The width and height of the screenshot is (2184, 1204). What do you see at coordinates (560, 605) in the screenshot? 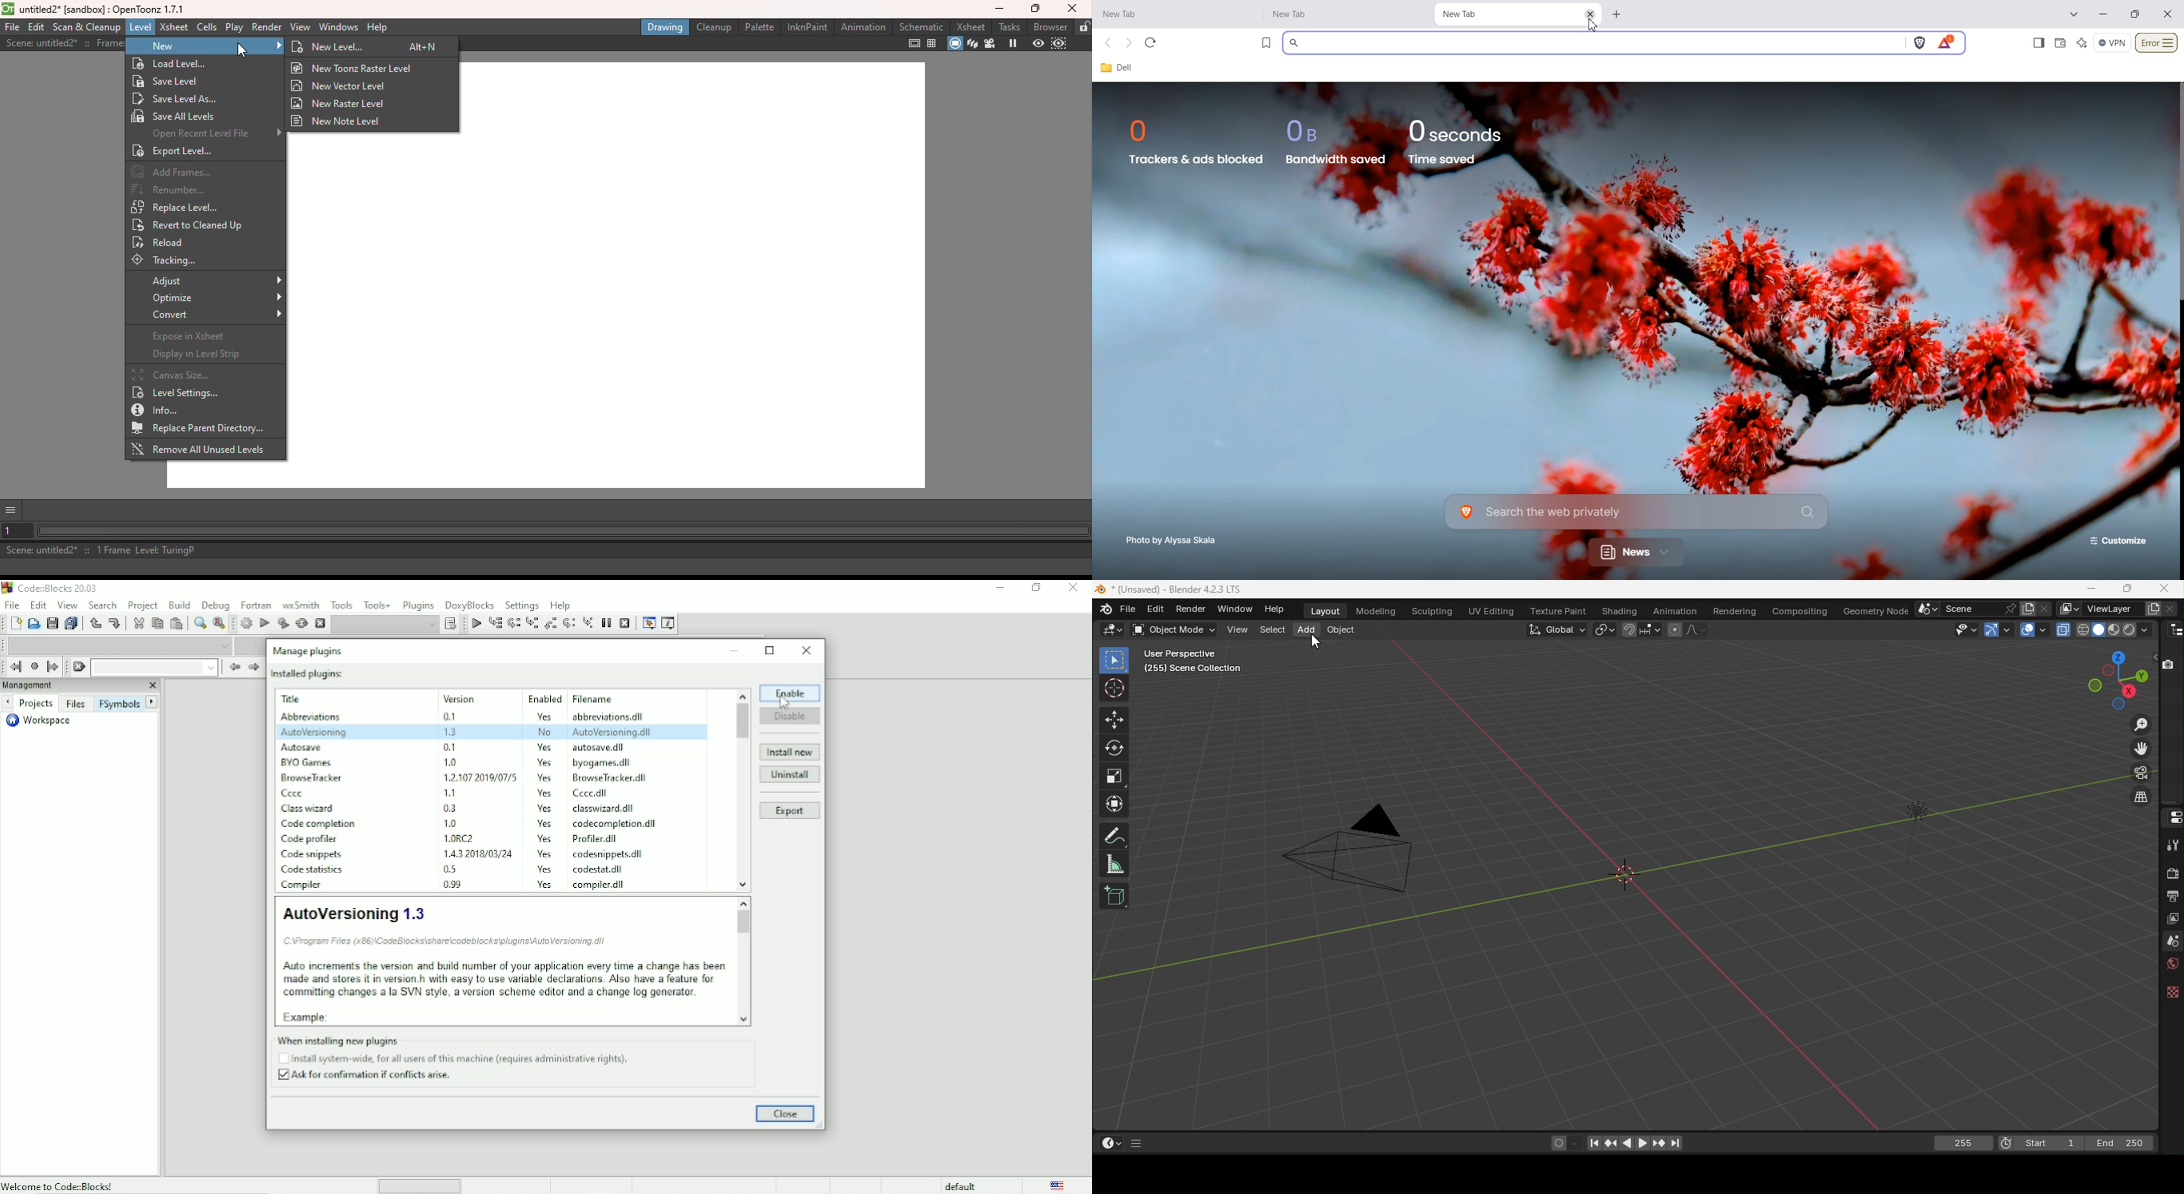
I see `Help` at bounding box center [560, 605].